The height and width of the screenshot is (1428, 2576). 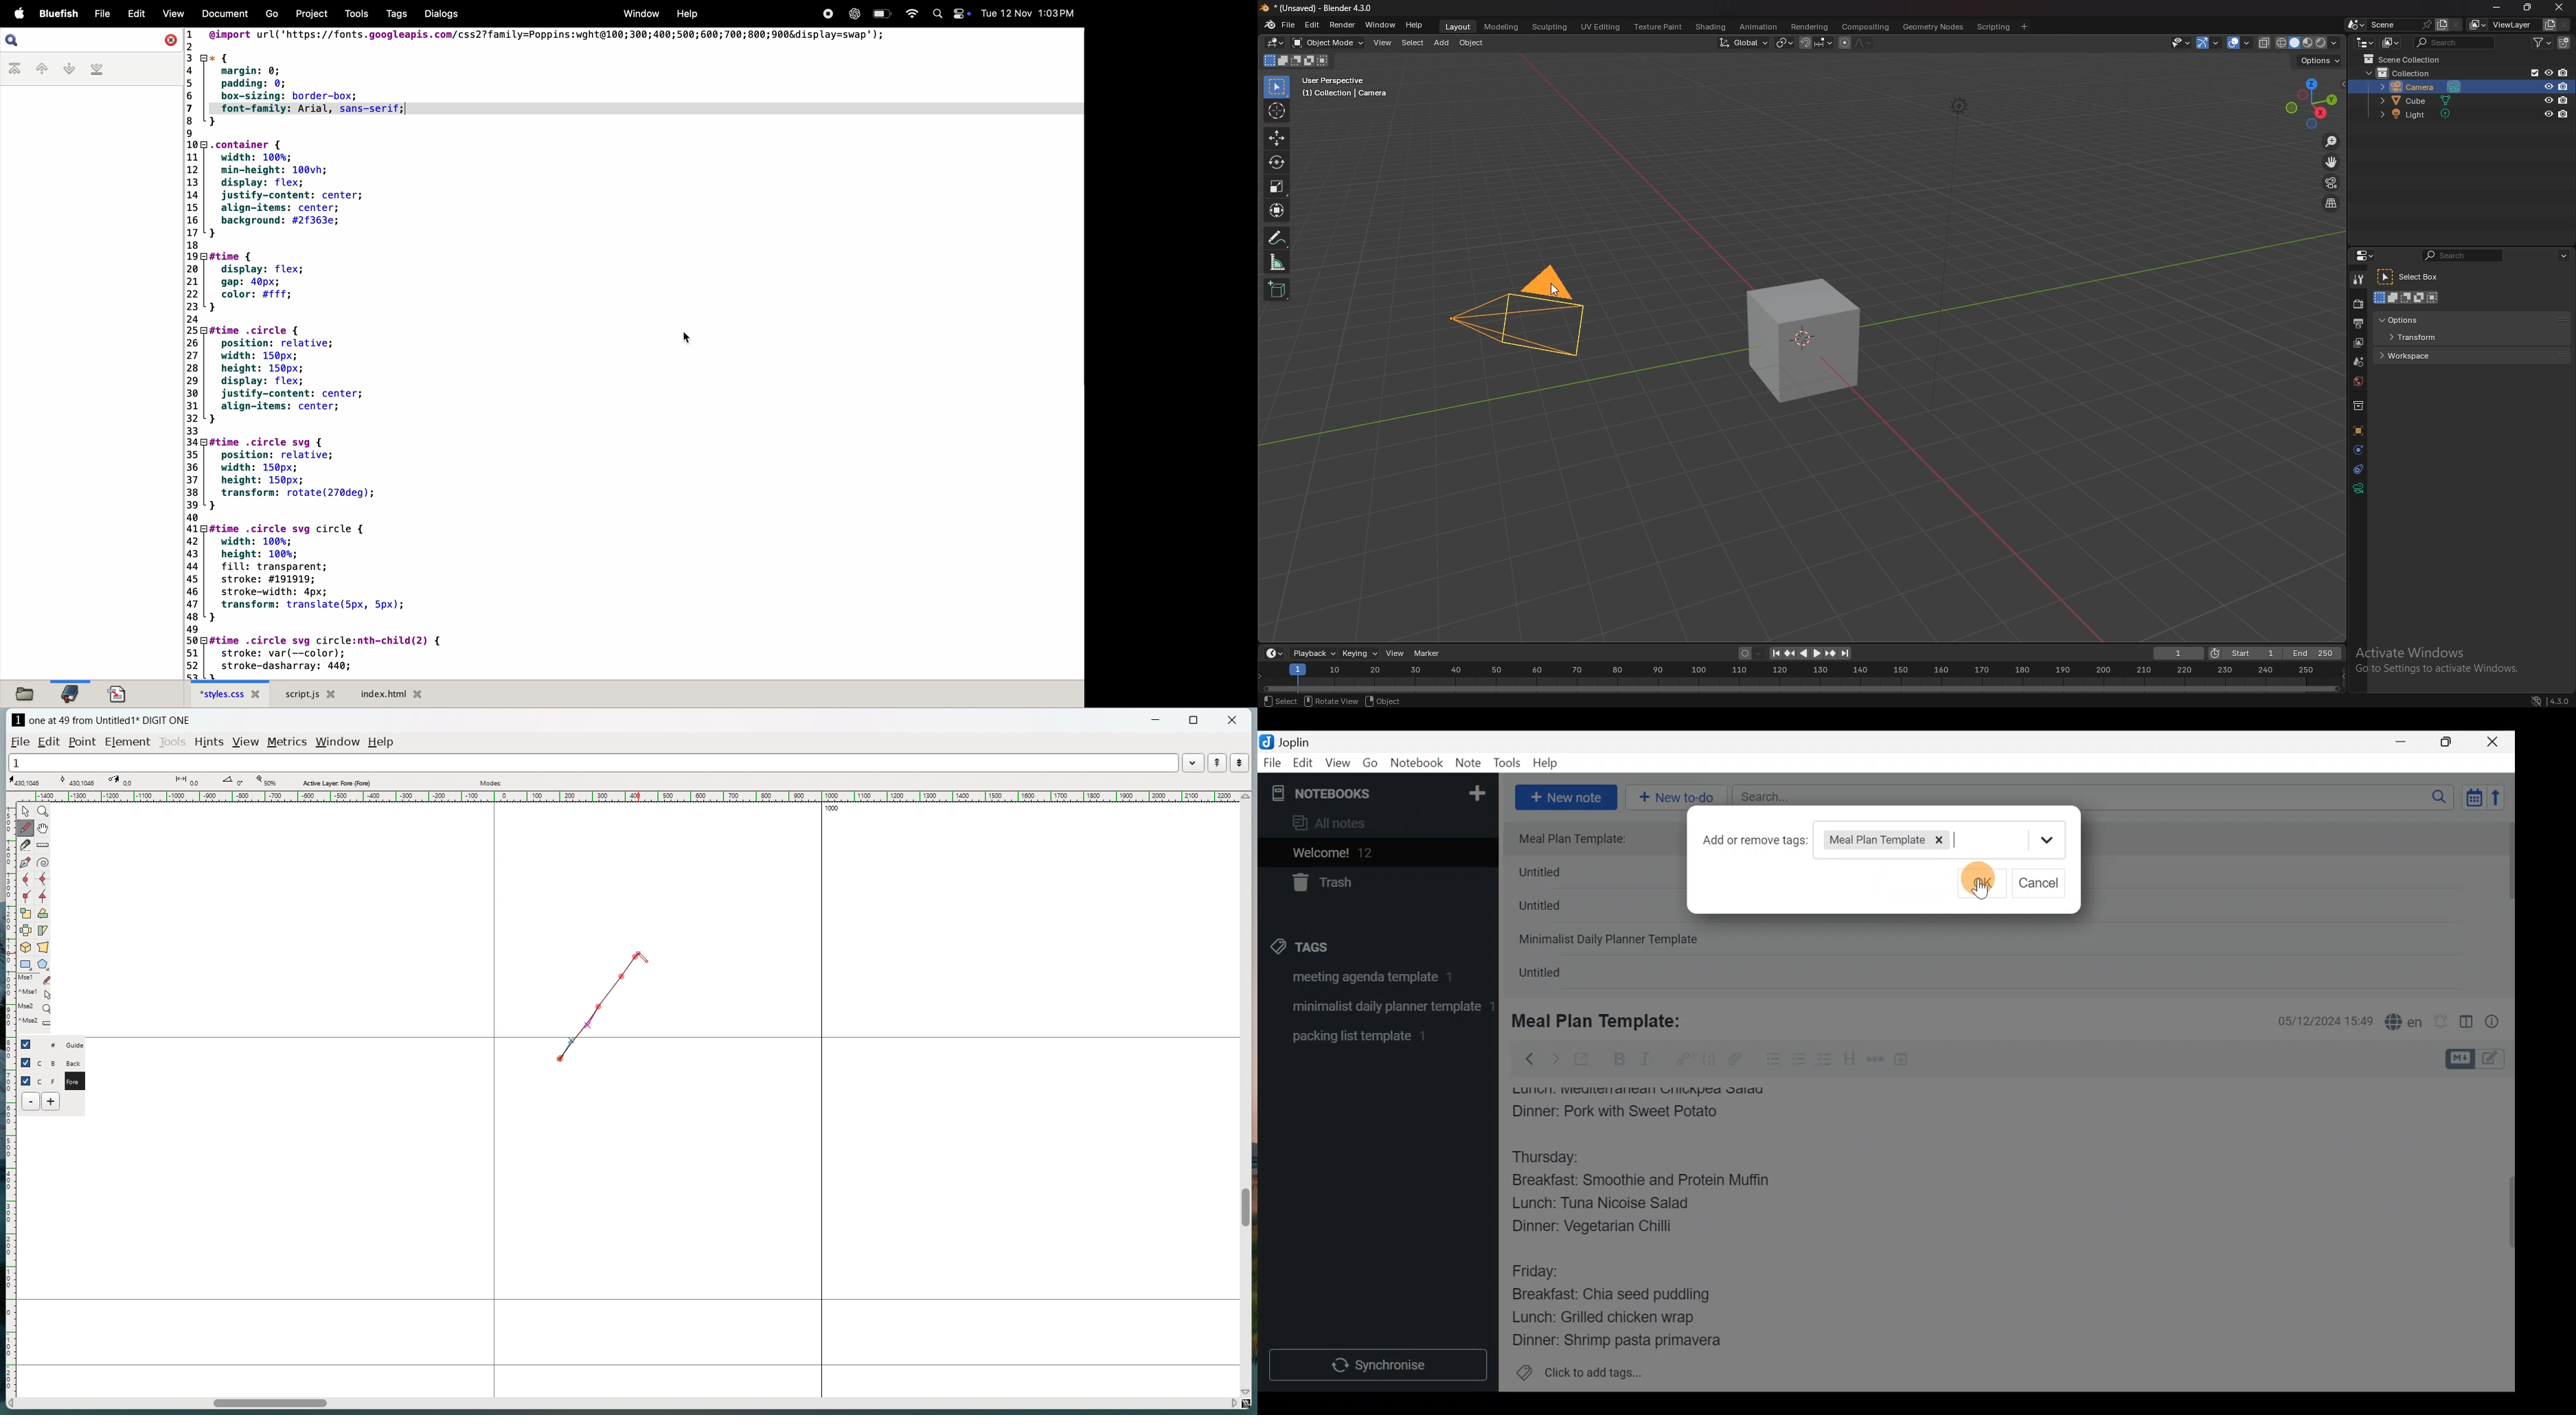 What do you see at coordinates (883, 13) in the screenshot?
I see `battery` at bounding box center [883, 13].